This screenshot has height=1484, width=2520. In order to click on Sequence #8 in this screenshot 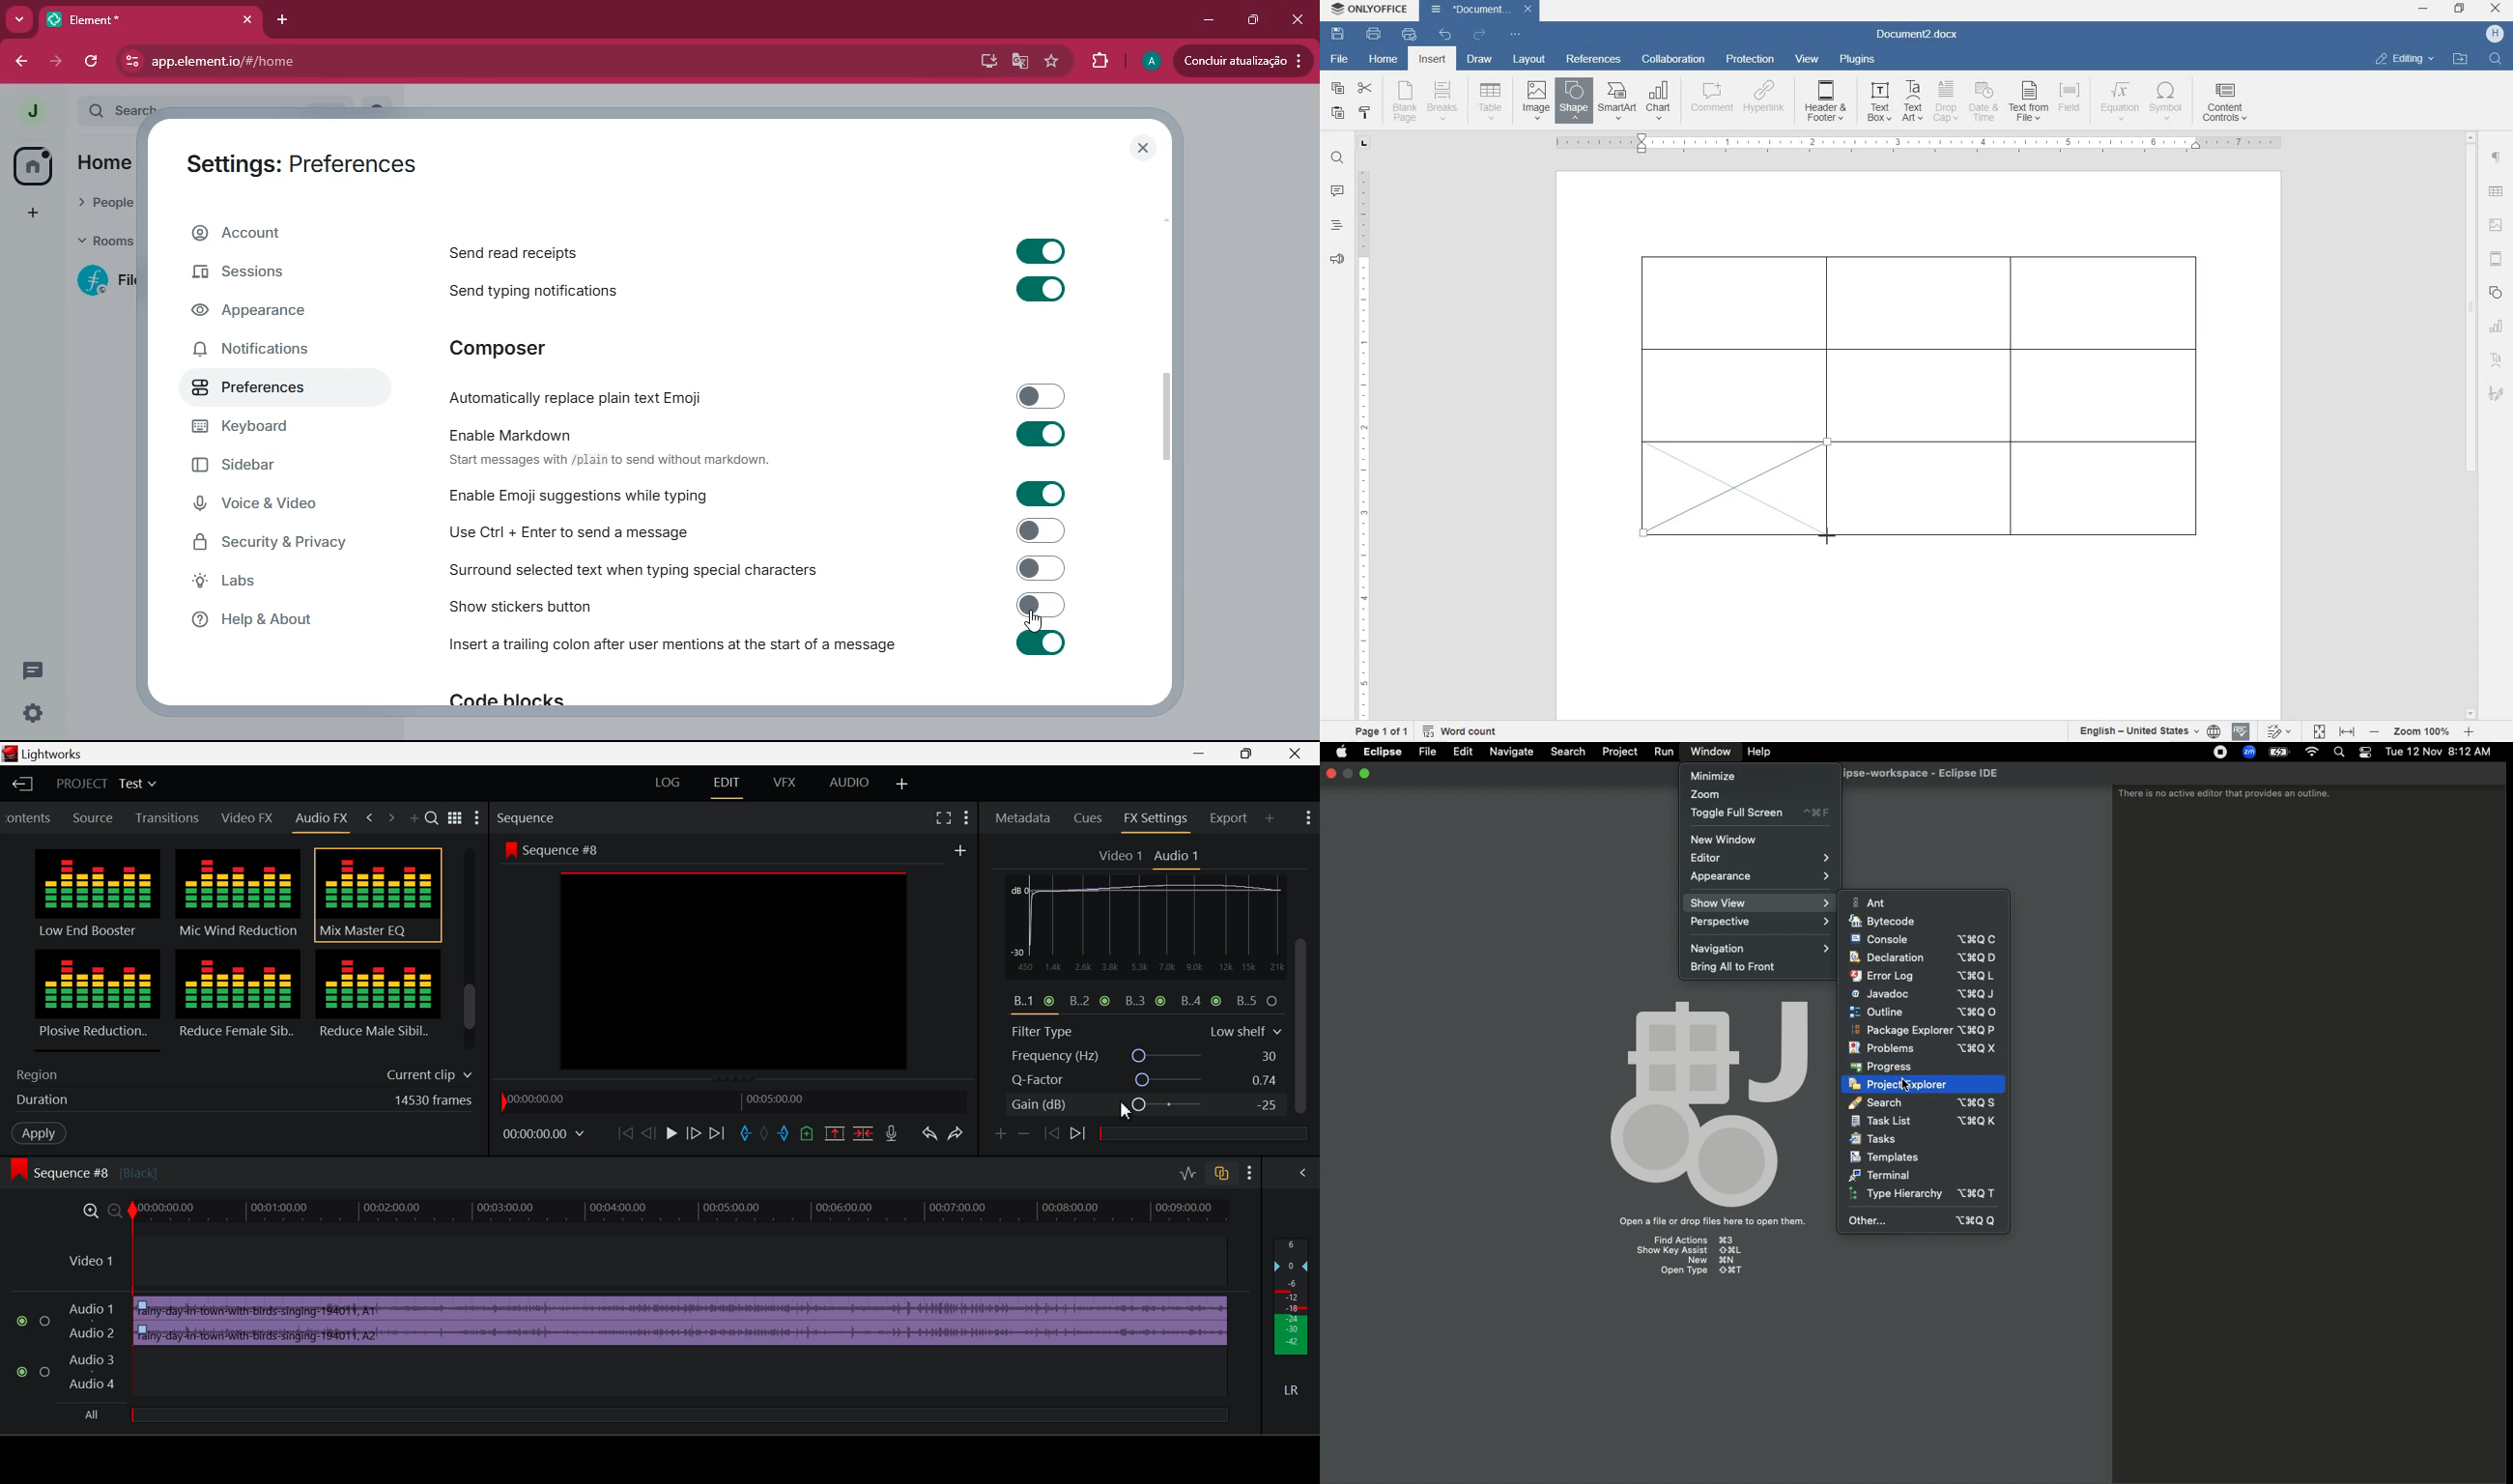, I will do `click(107, 1167)`.